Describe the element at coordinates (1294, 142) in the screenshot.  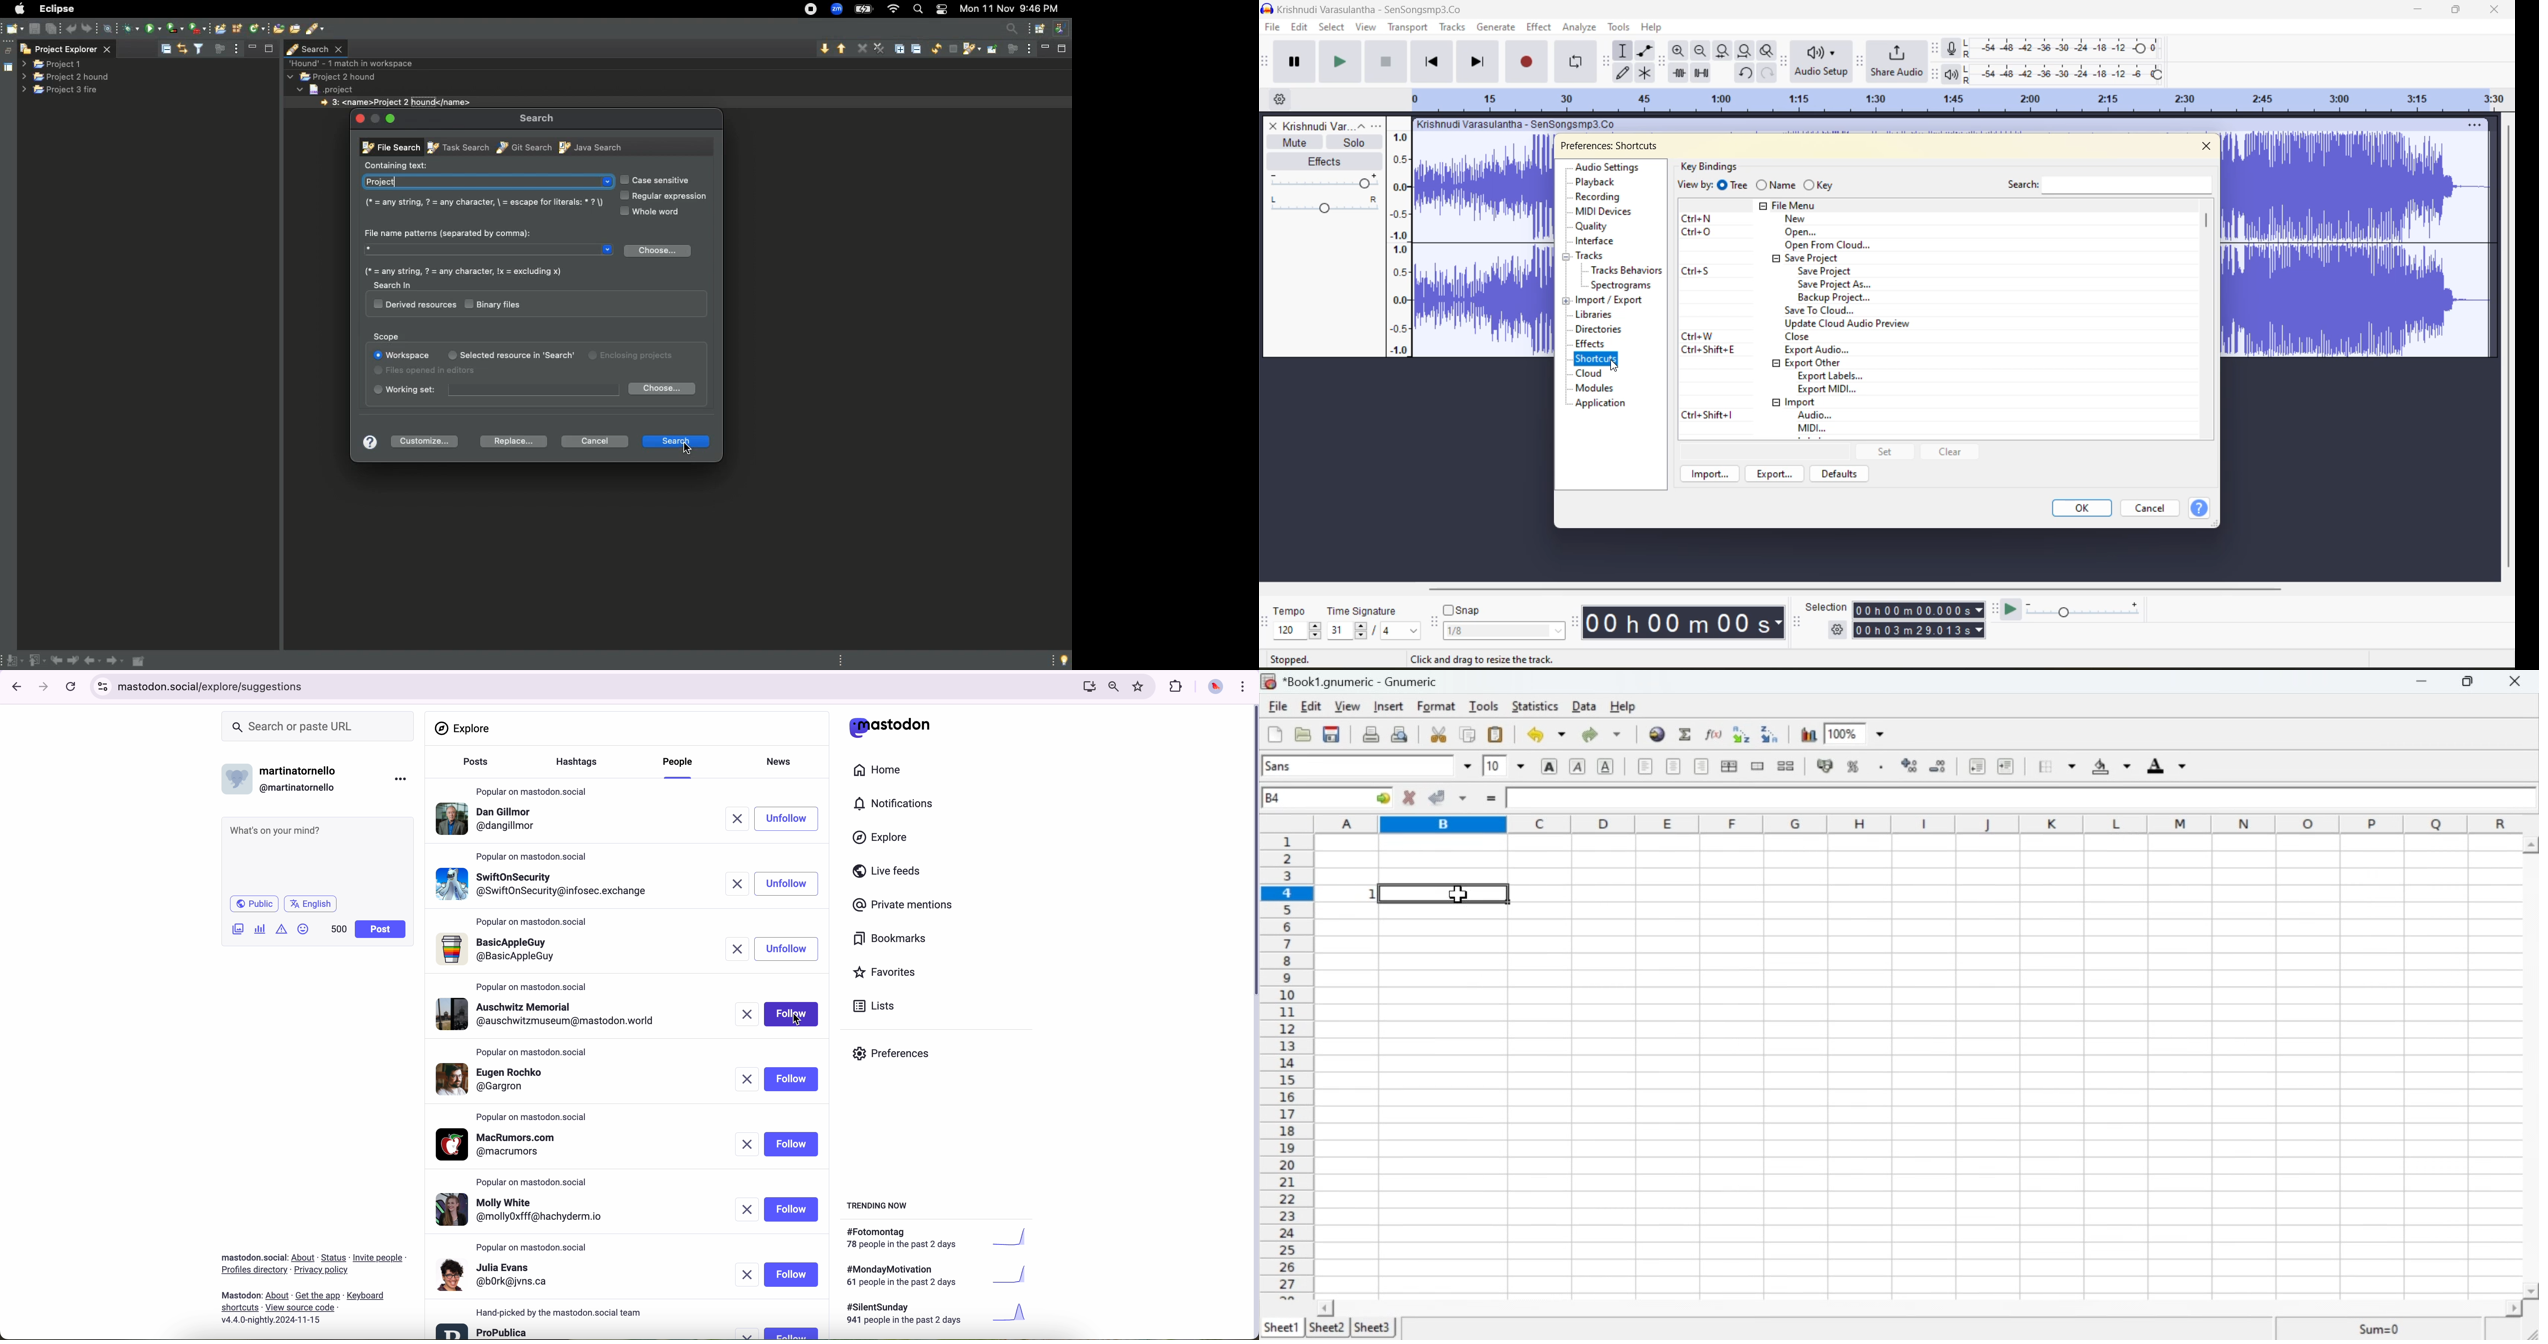
I see `mute` at that location.